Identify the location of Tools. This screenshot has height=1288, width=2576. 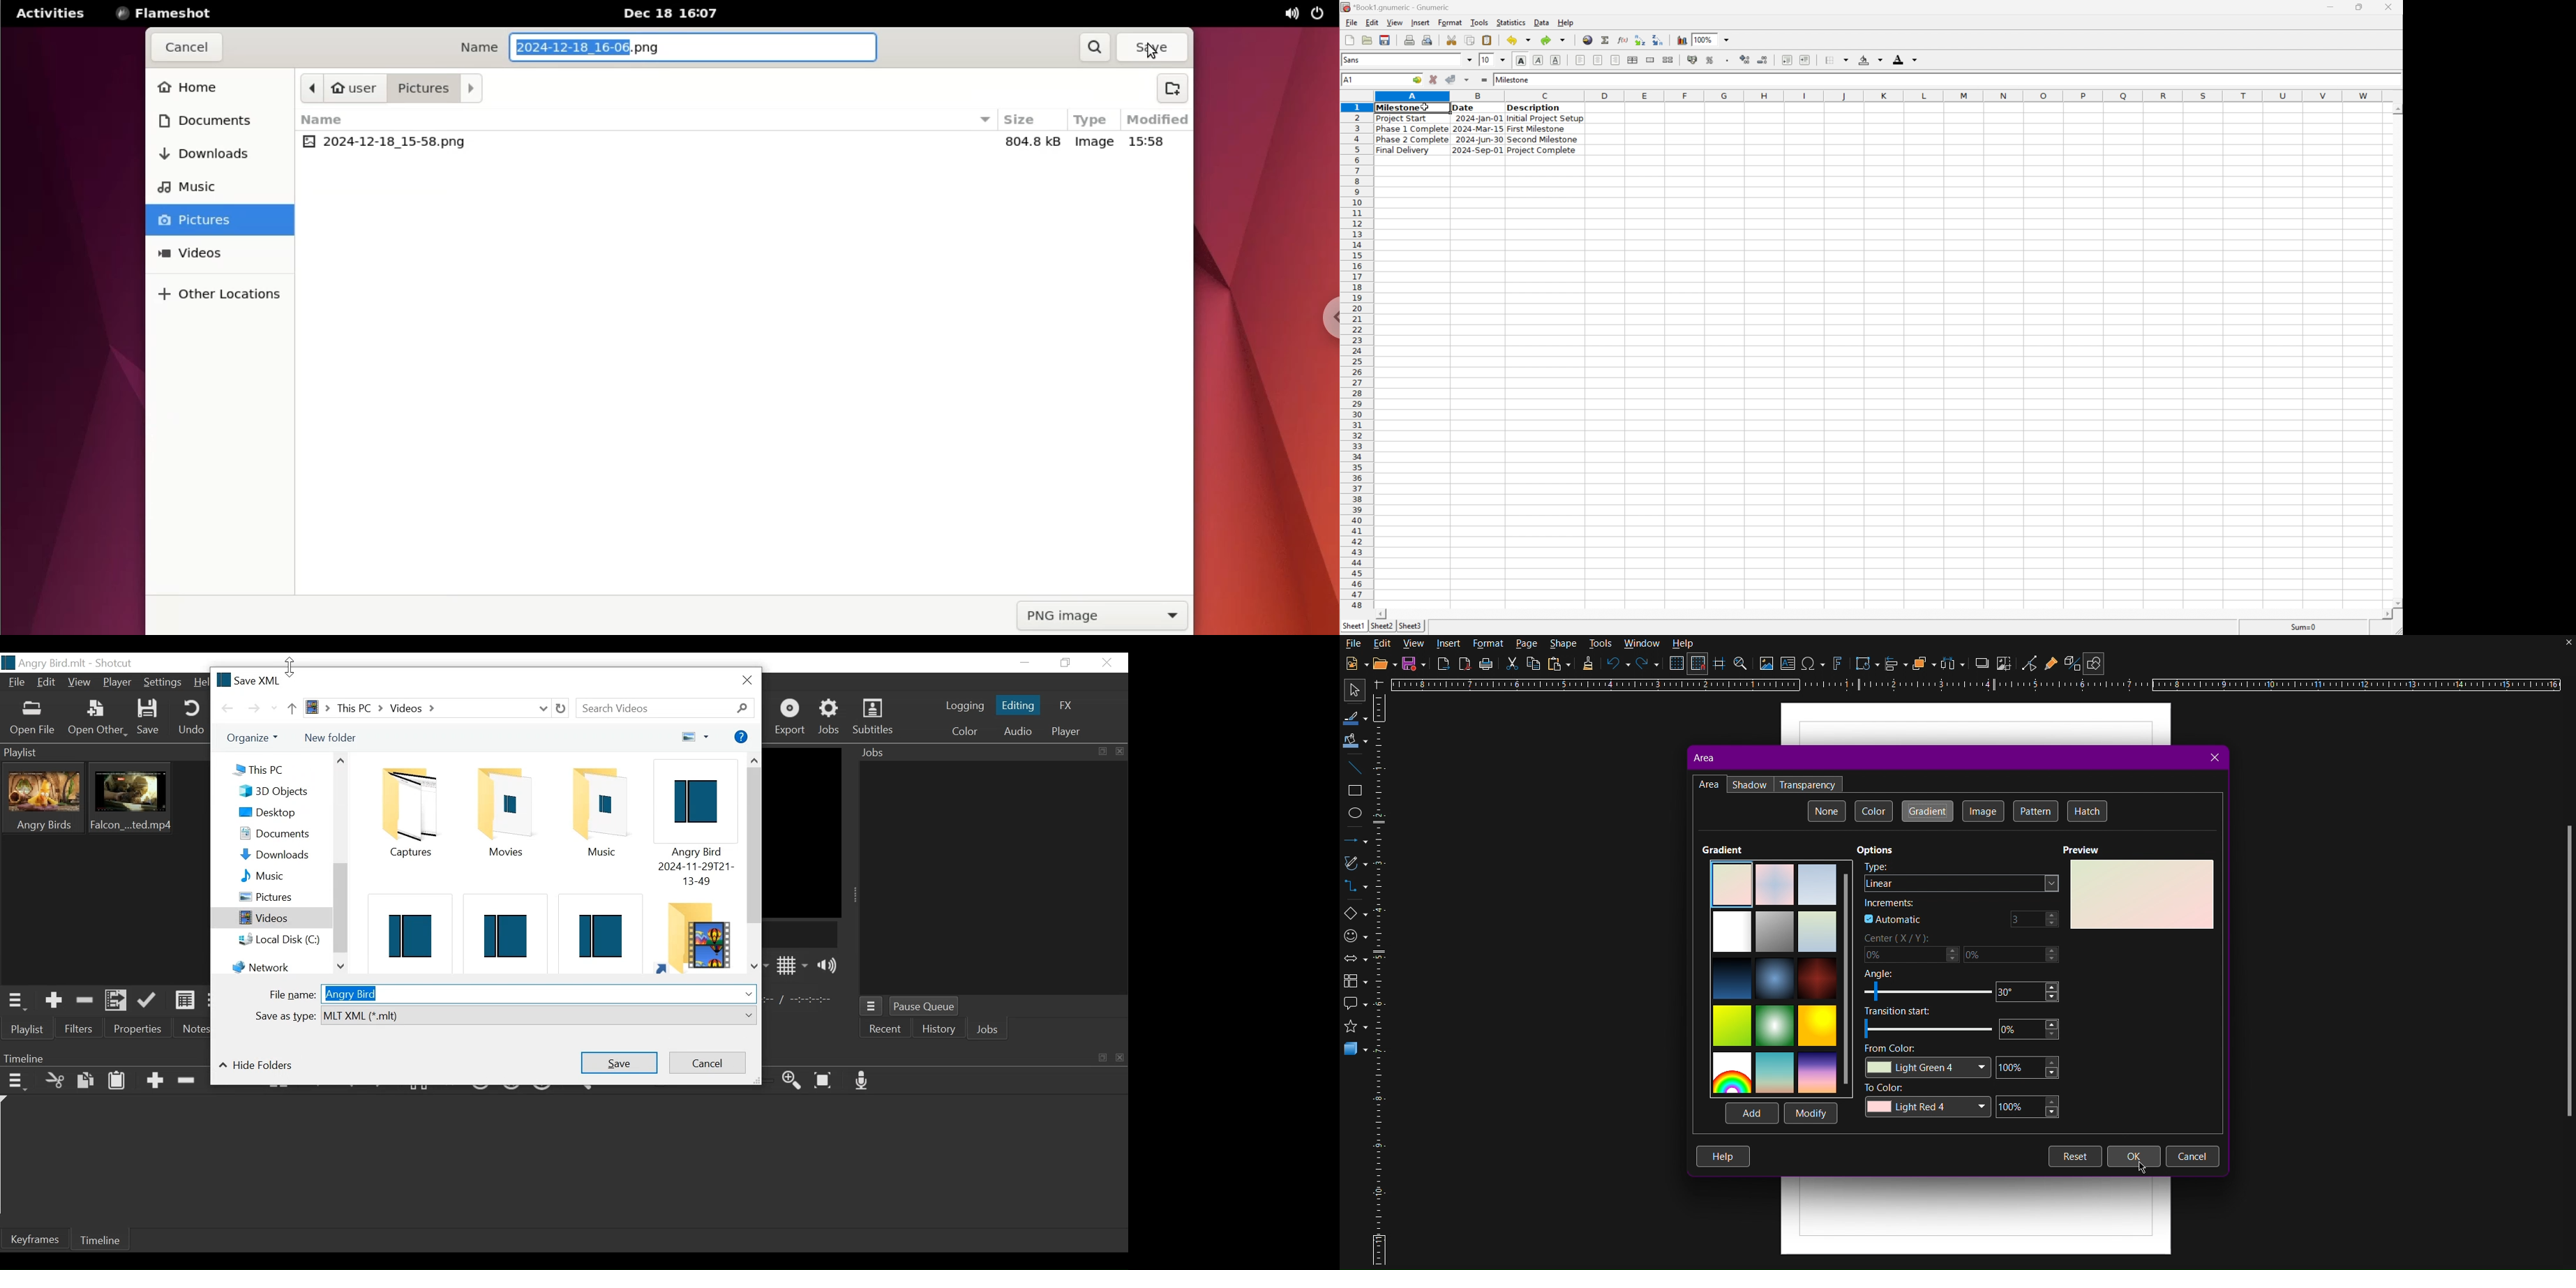
(1601, 644).